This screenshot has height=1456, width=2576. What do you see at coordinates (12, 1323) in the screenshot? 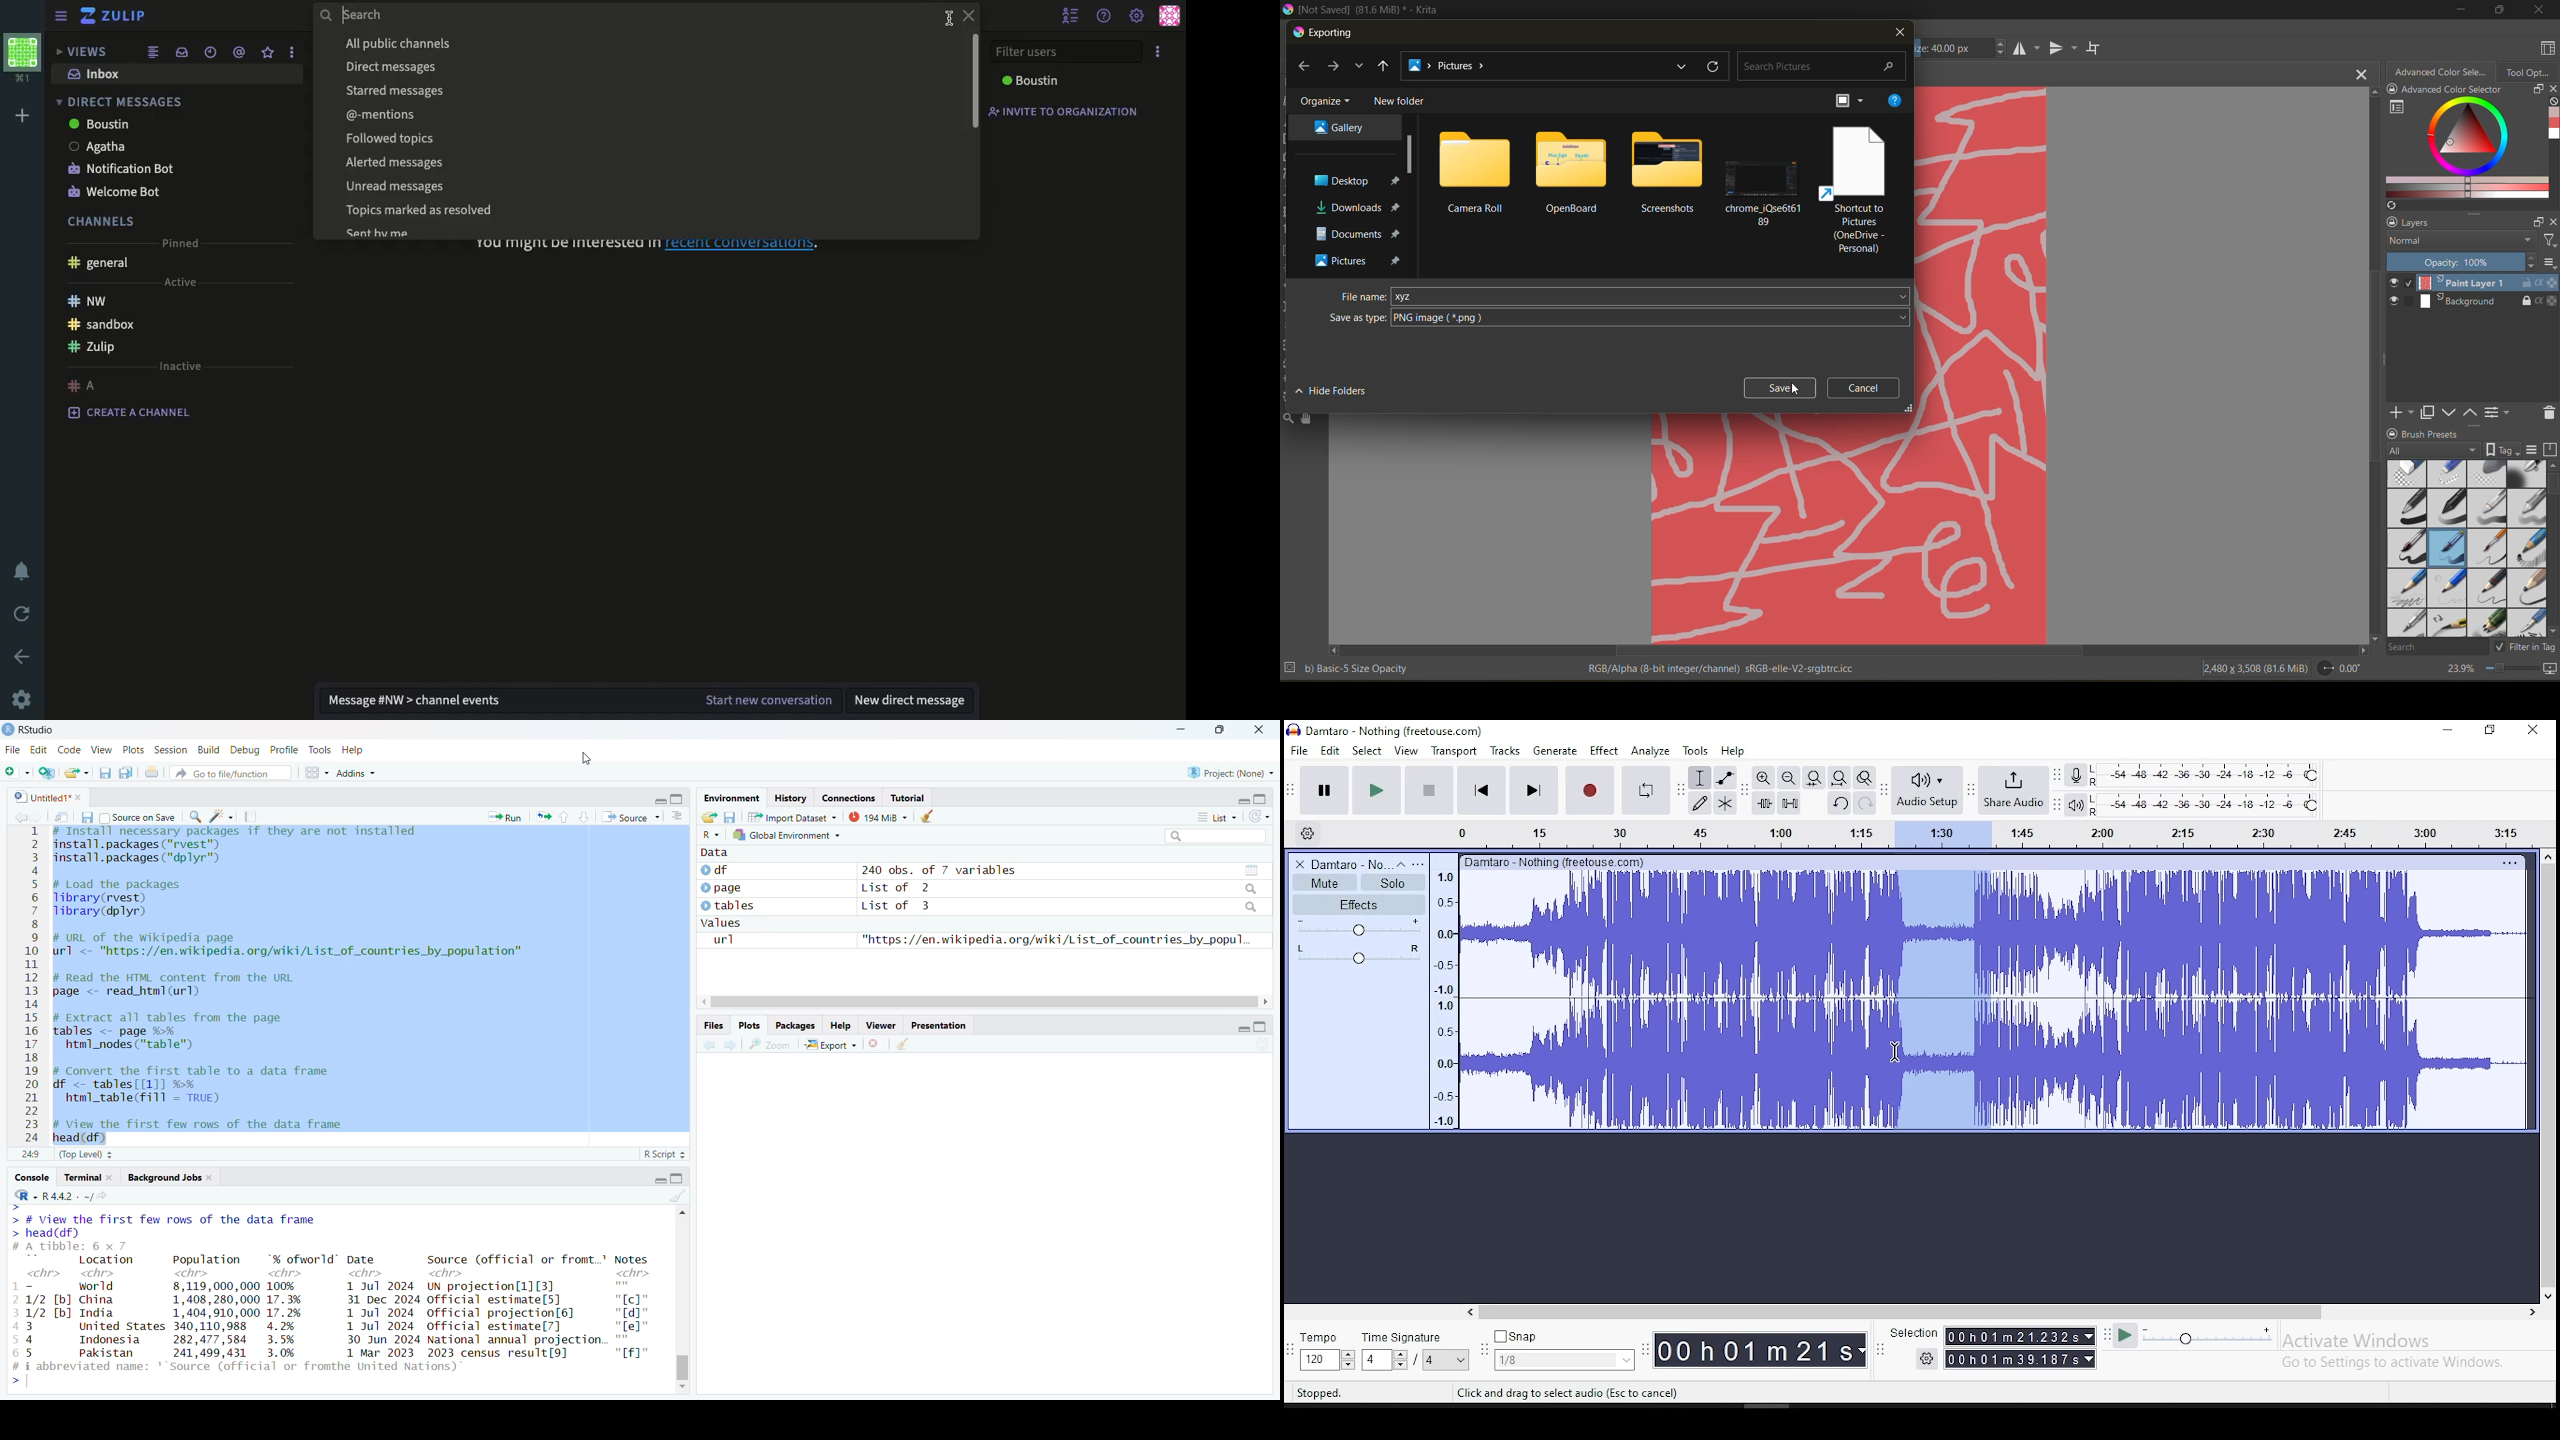
I see `line numbering` at bounding box center [12, 1323].